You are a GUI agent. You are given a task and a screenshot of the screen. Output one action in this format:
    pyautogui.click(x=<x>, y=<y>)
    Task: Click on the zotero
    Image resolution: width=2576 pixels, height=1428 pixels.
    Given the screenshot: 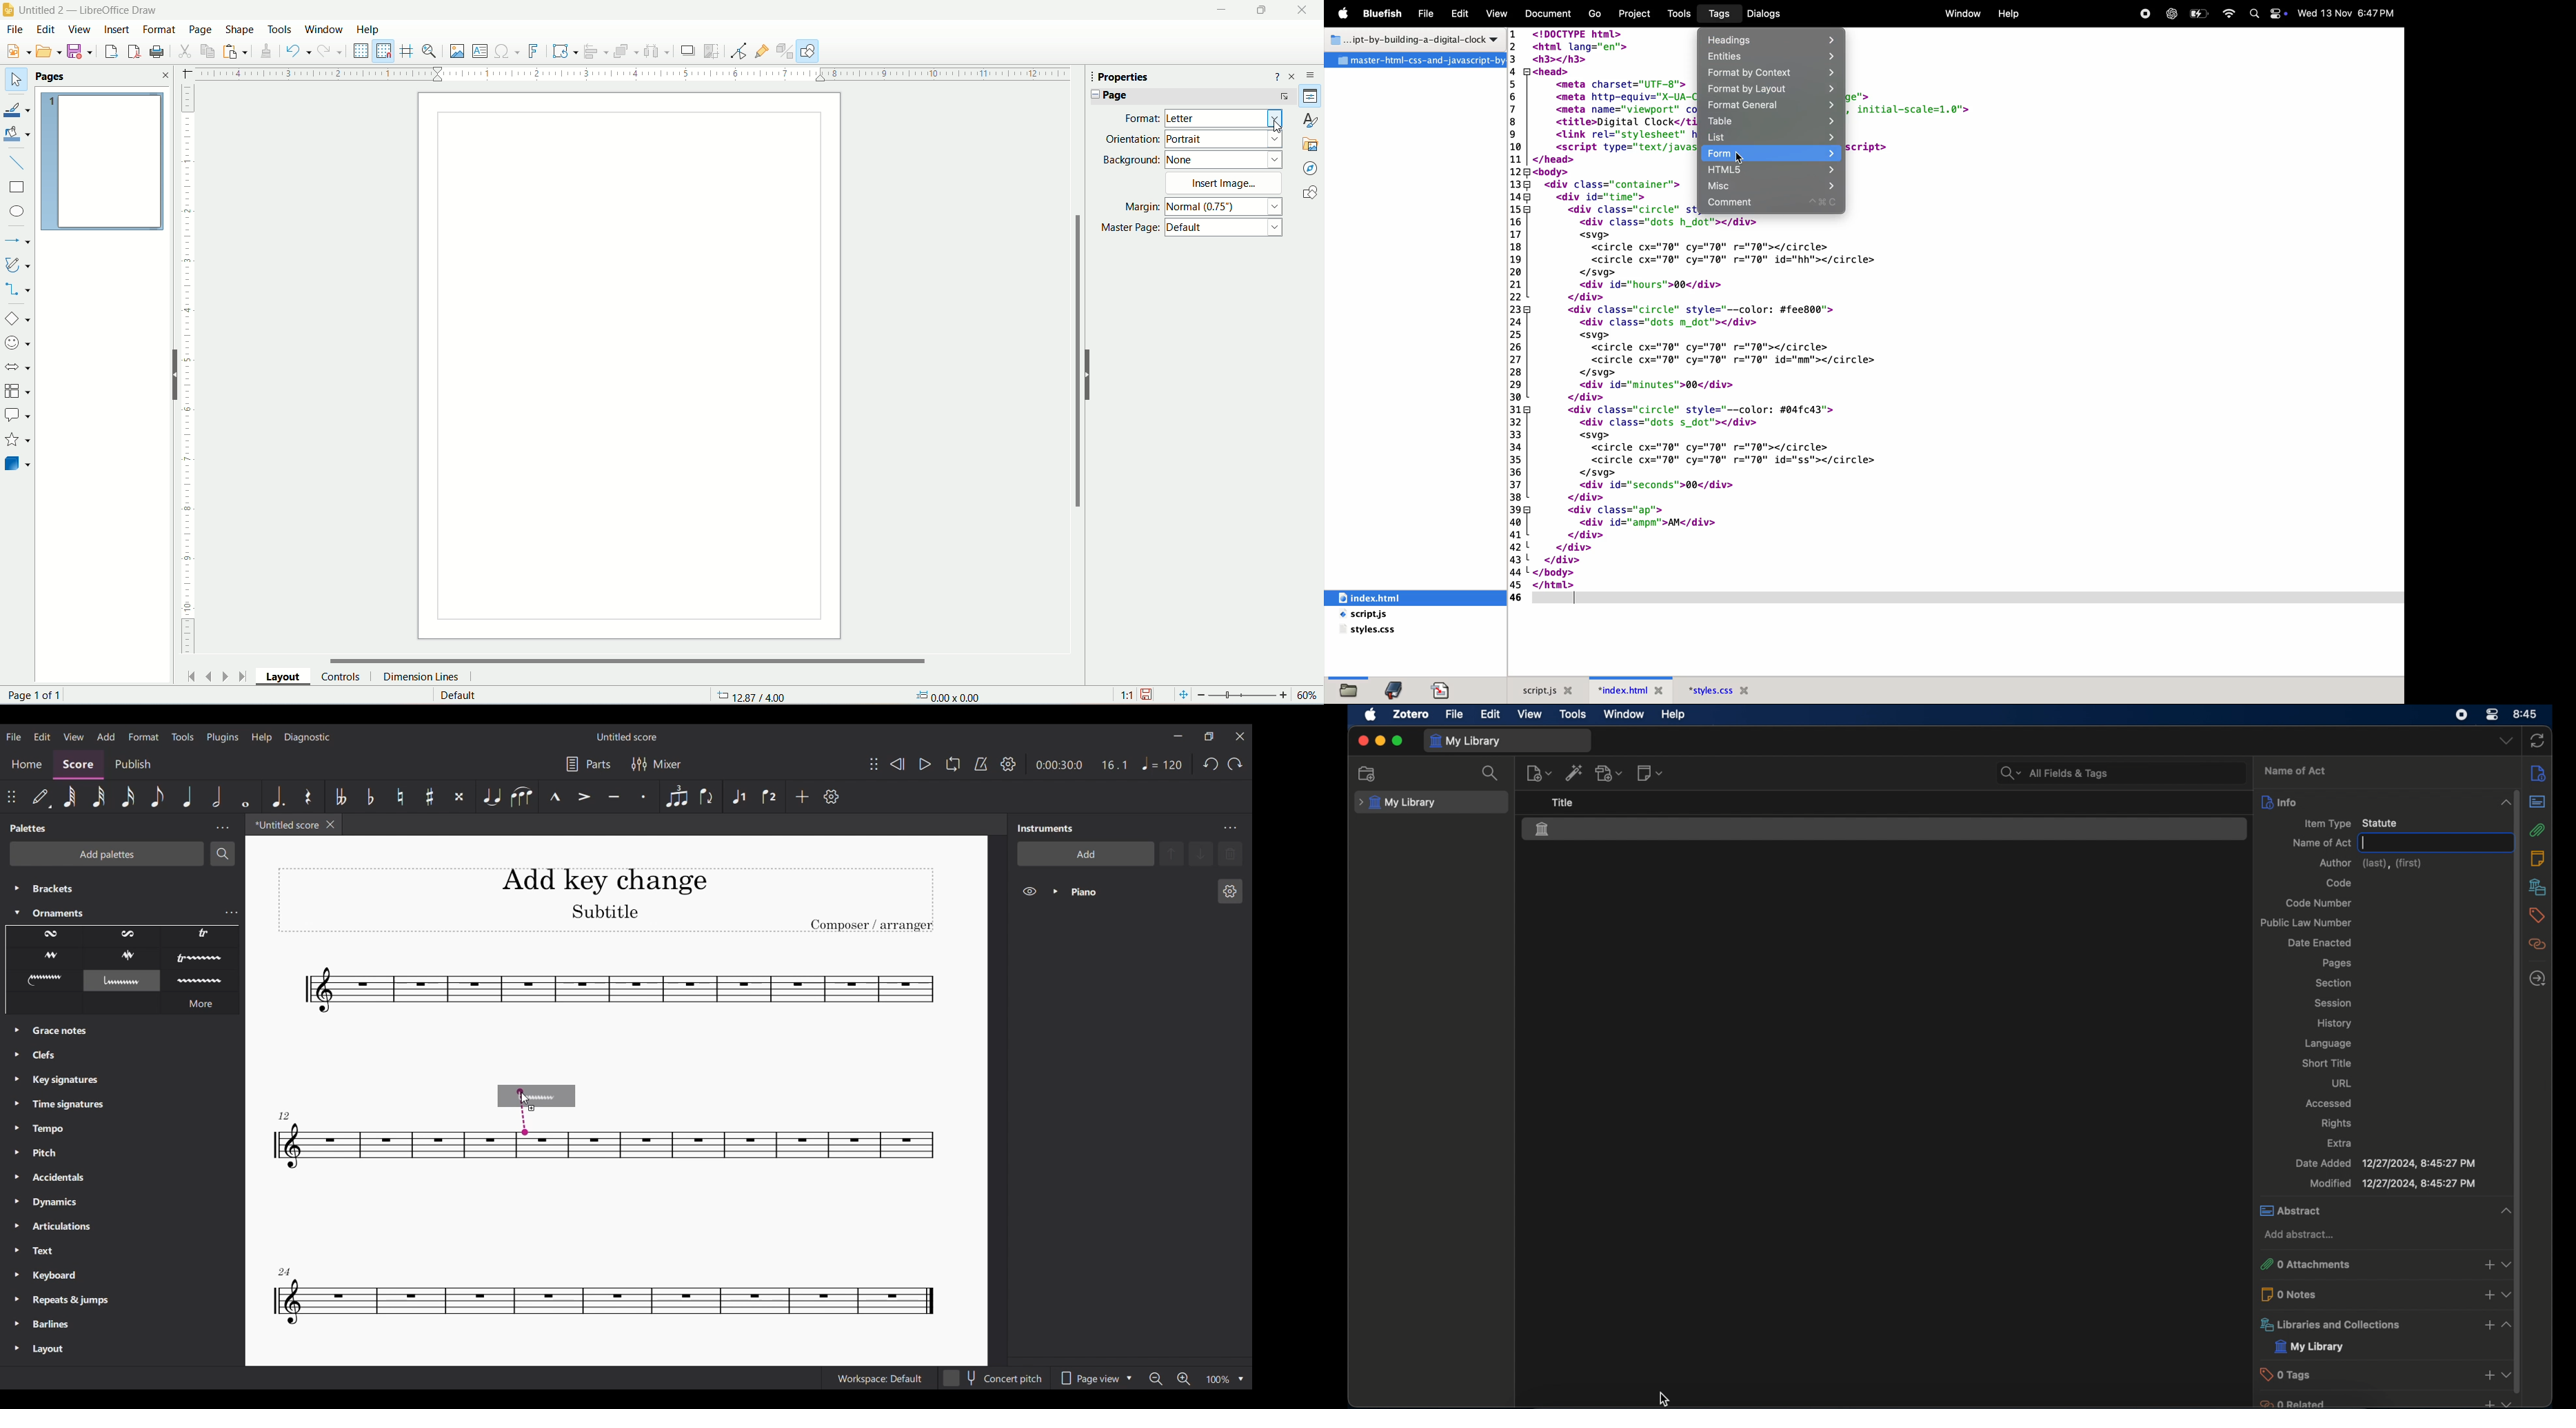 What is the action you would take?
    pyautogui.click(x=1409, y=714)
    